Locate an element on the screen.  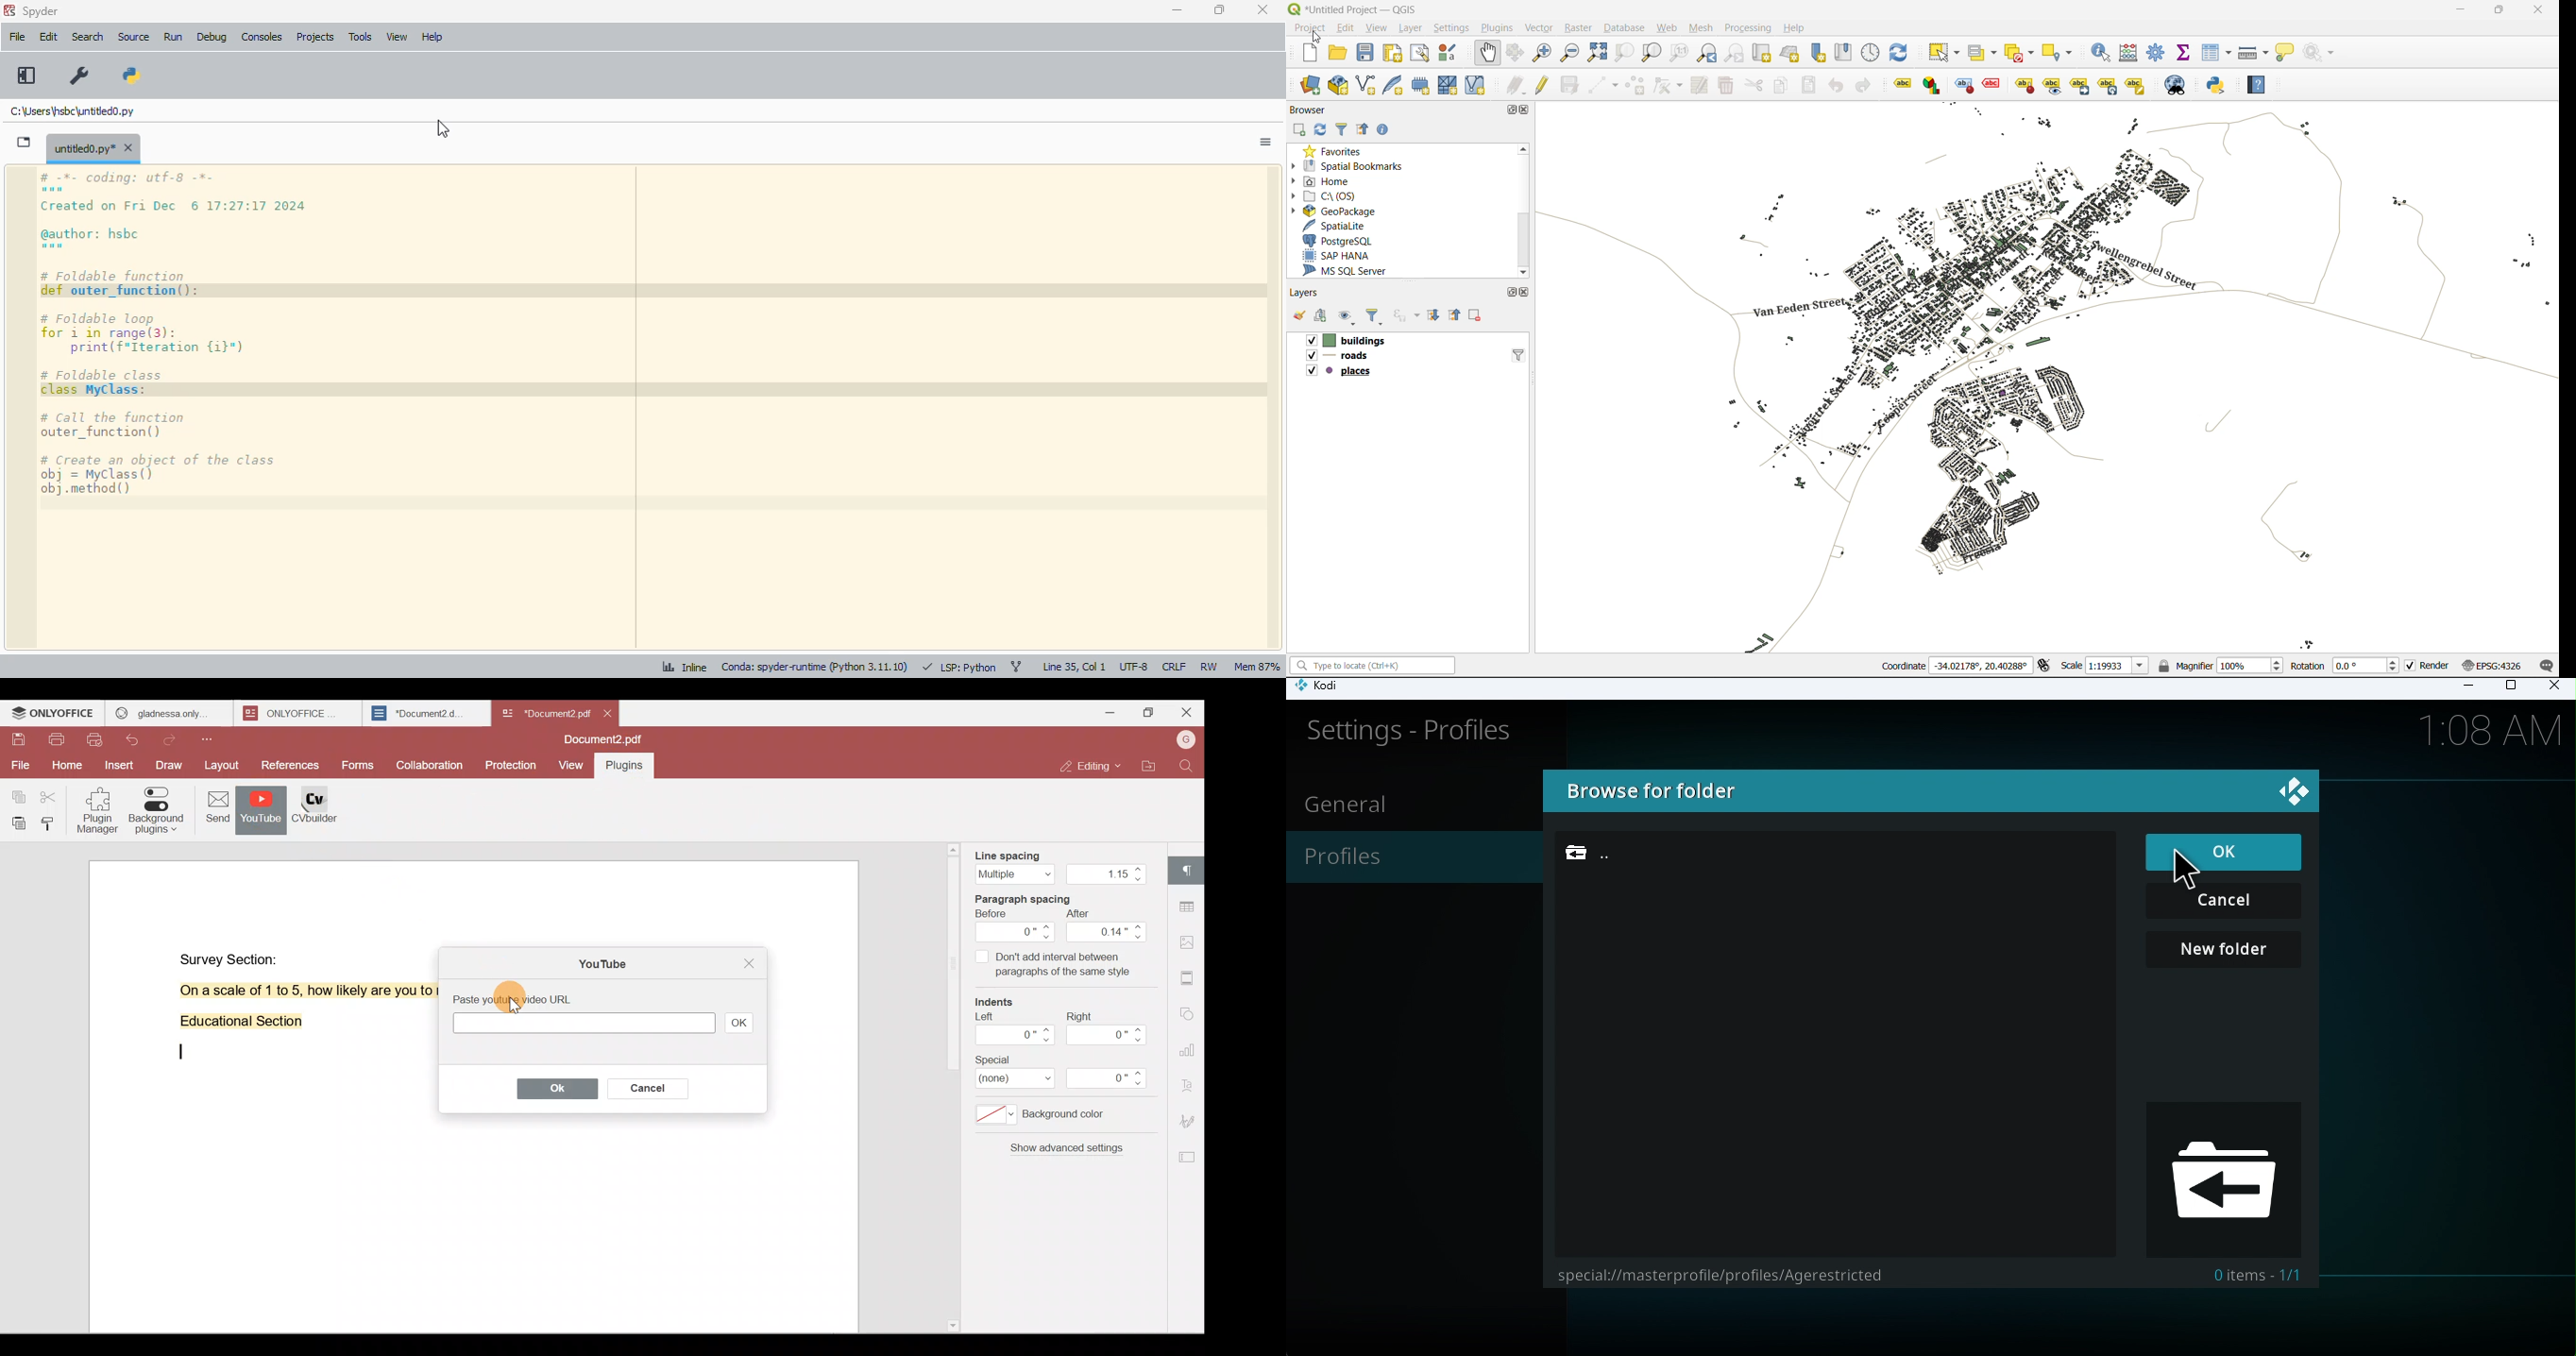
metasearch is located at coordinates (2177, 85).